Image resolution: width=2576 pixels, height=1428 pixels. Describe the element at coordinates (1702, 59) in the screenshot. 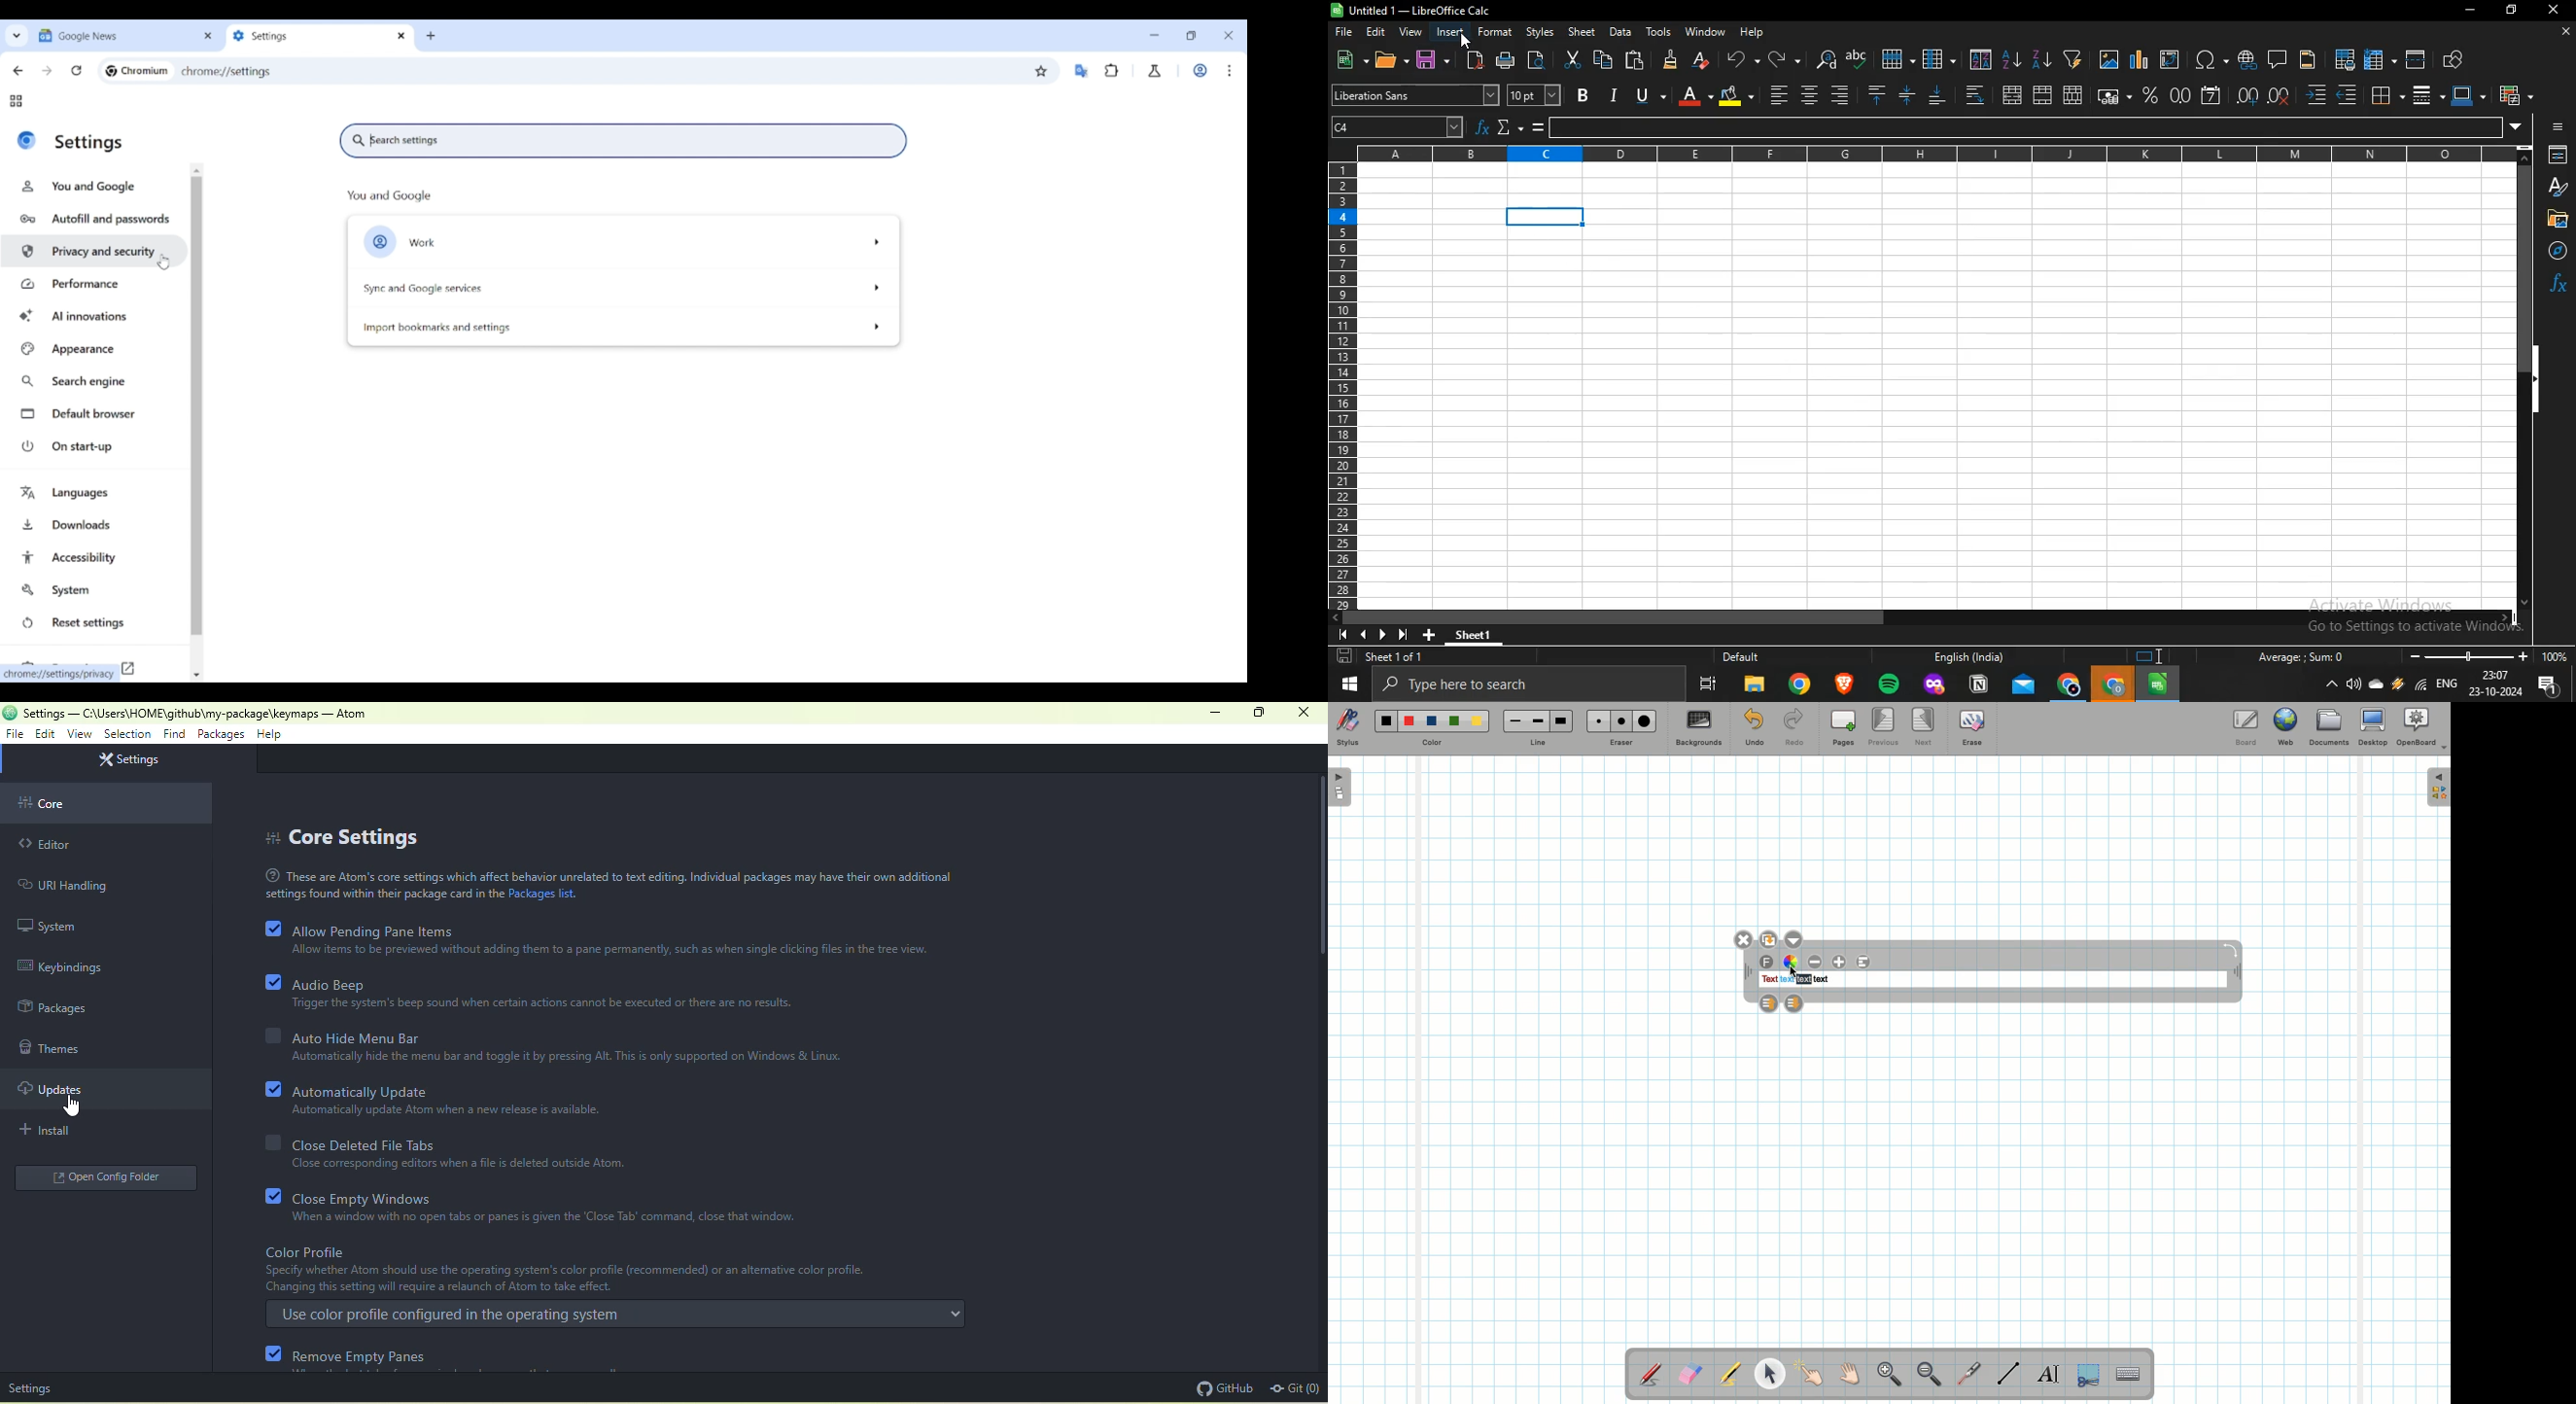

I see `clear direct formatting` at that location.